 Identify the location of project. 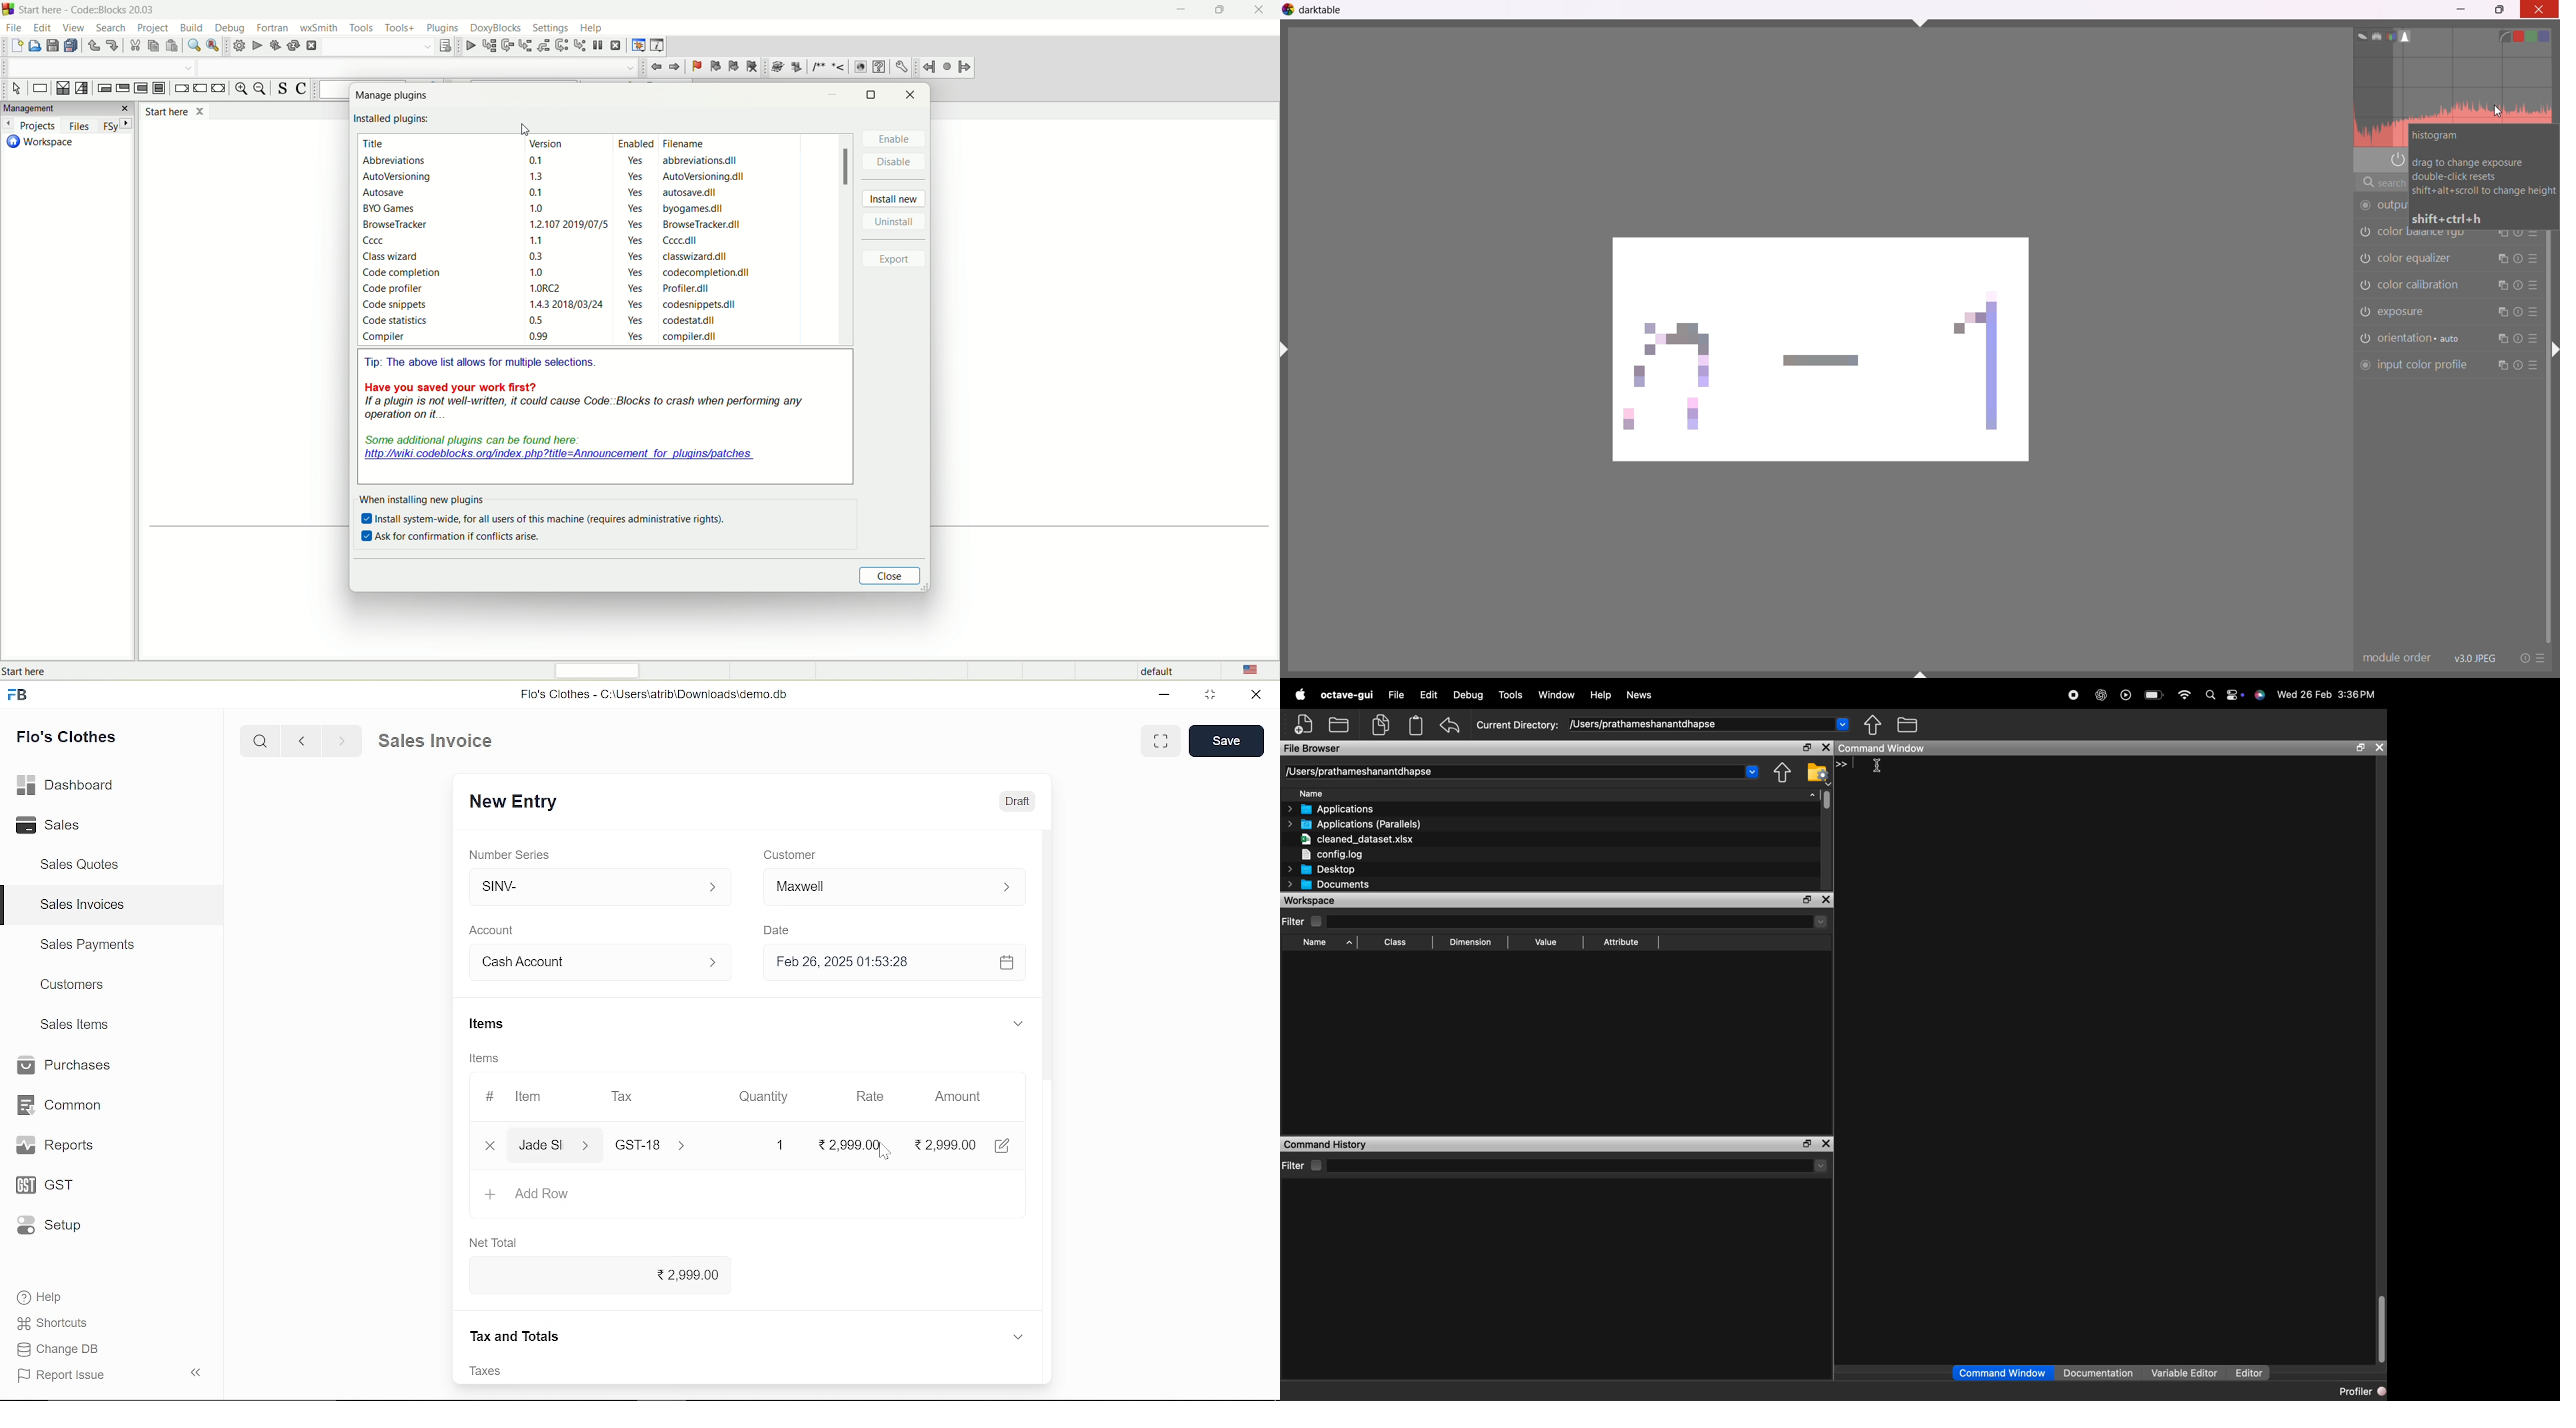
(154, 27).